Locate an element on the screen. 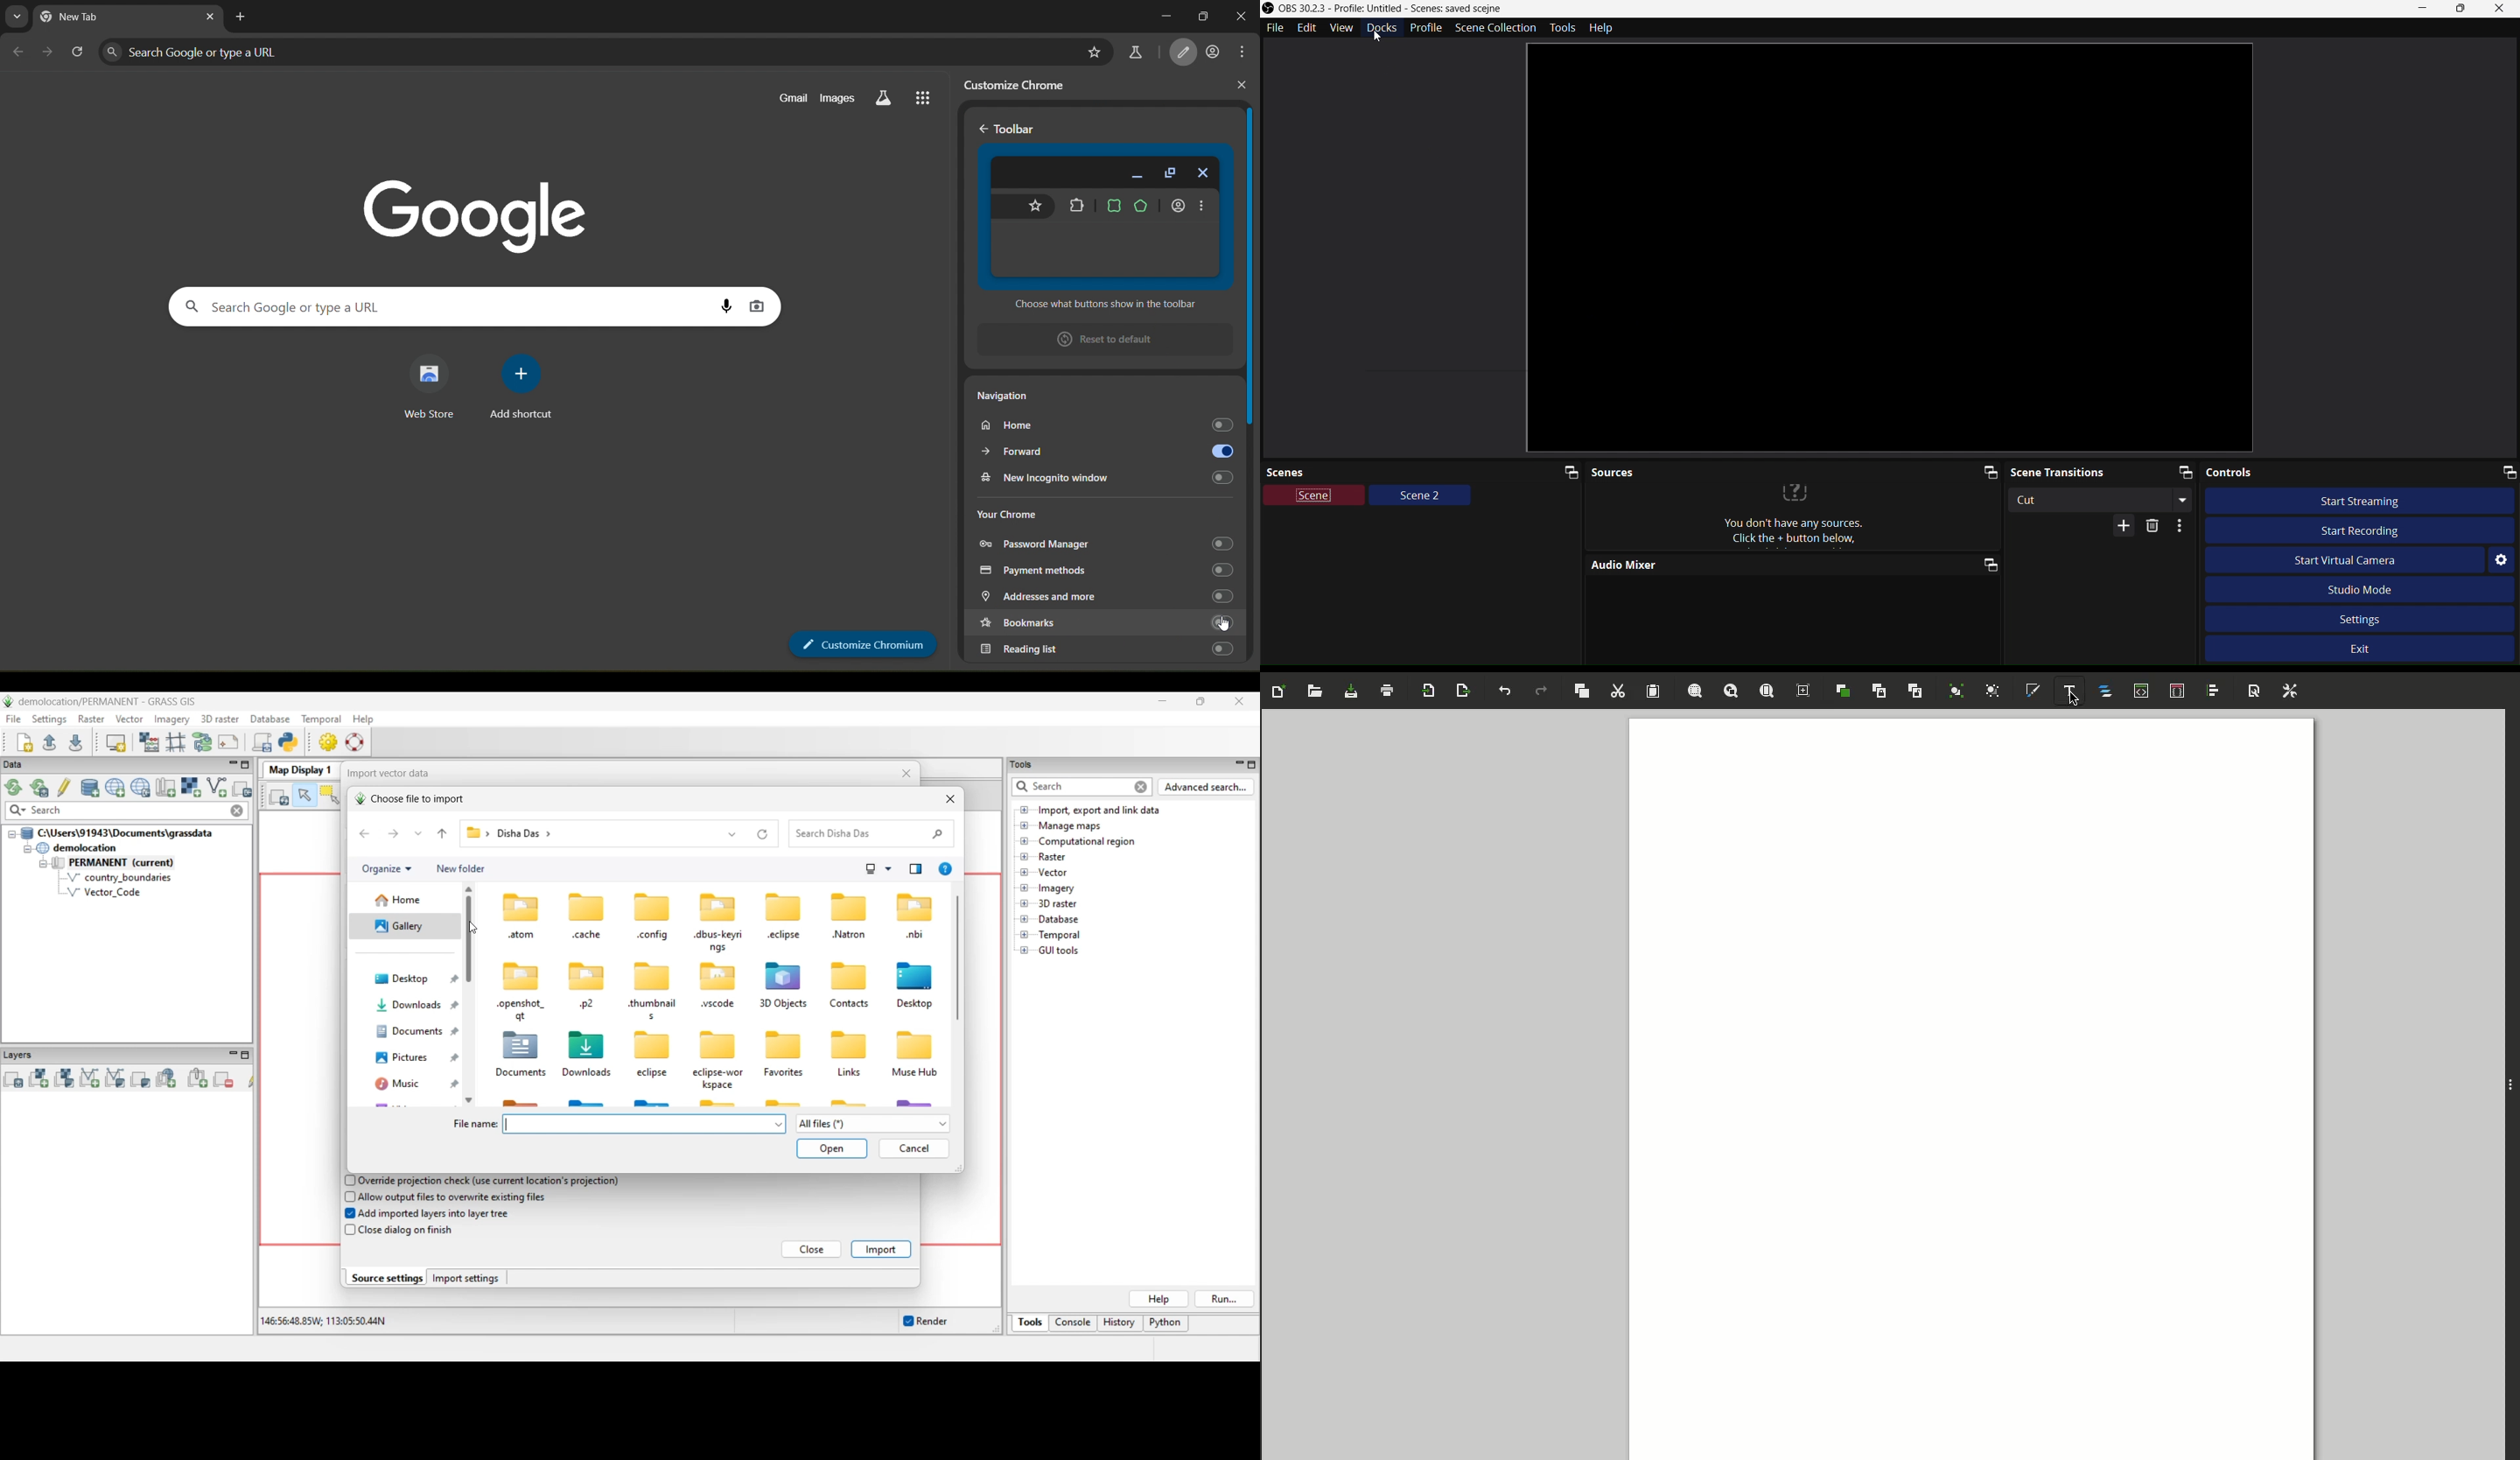 The height and width of the screenshot is (1484, 2520). Canvas is located at coordinates (1973, 1089).